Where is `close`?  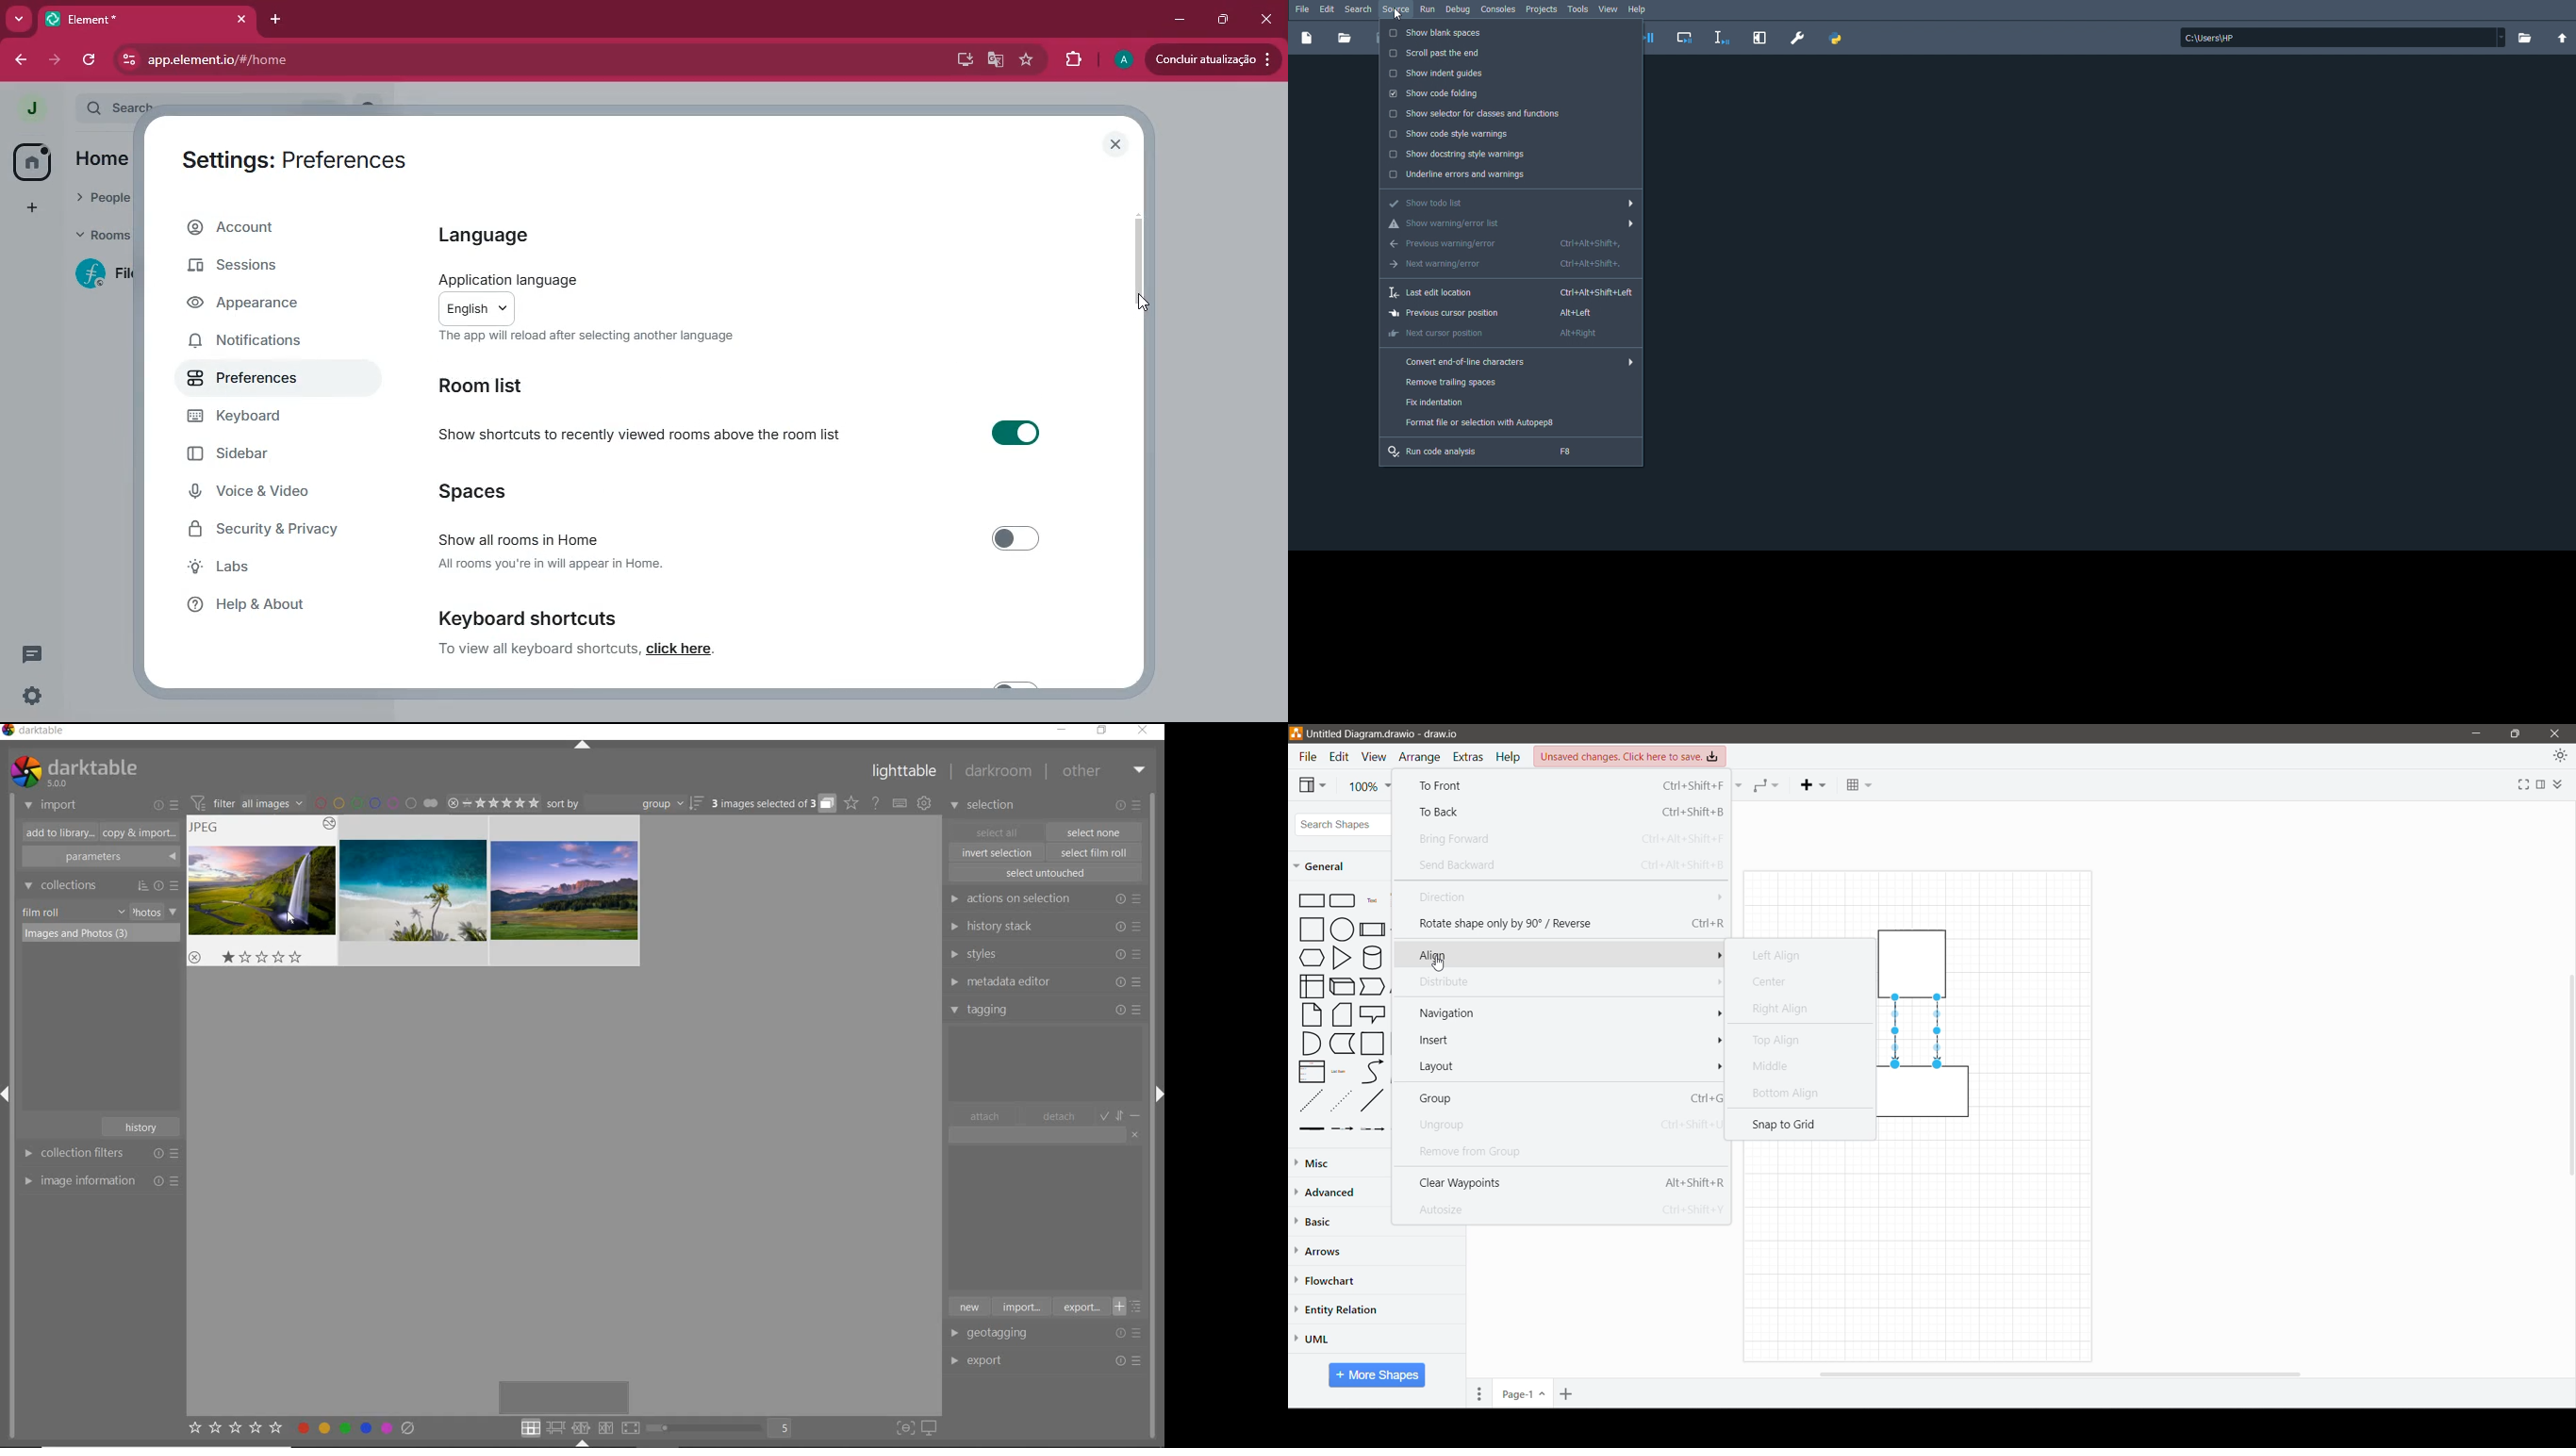
close is located at coordinates (1265, 16).